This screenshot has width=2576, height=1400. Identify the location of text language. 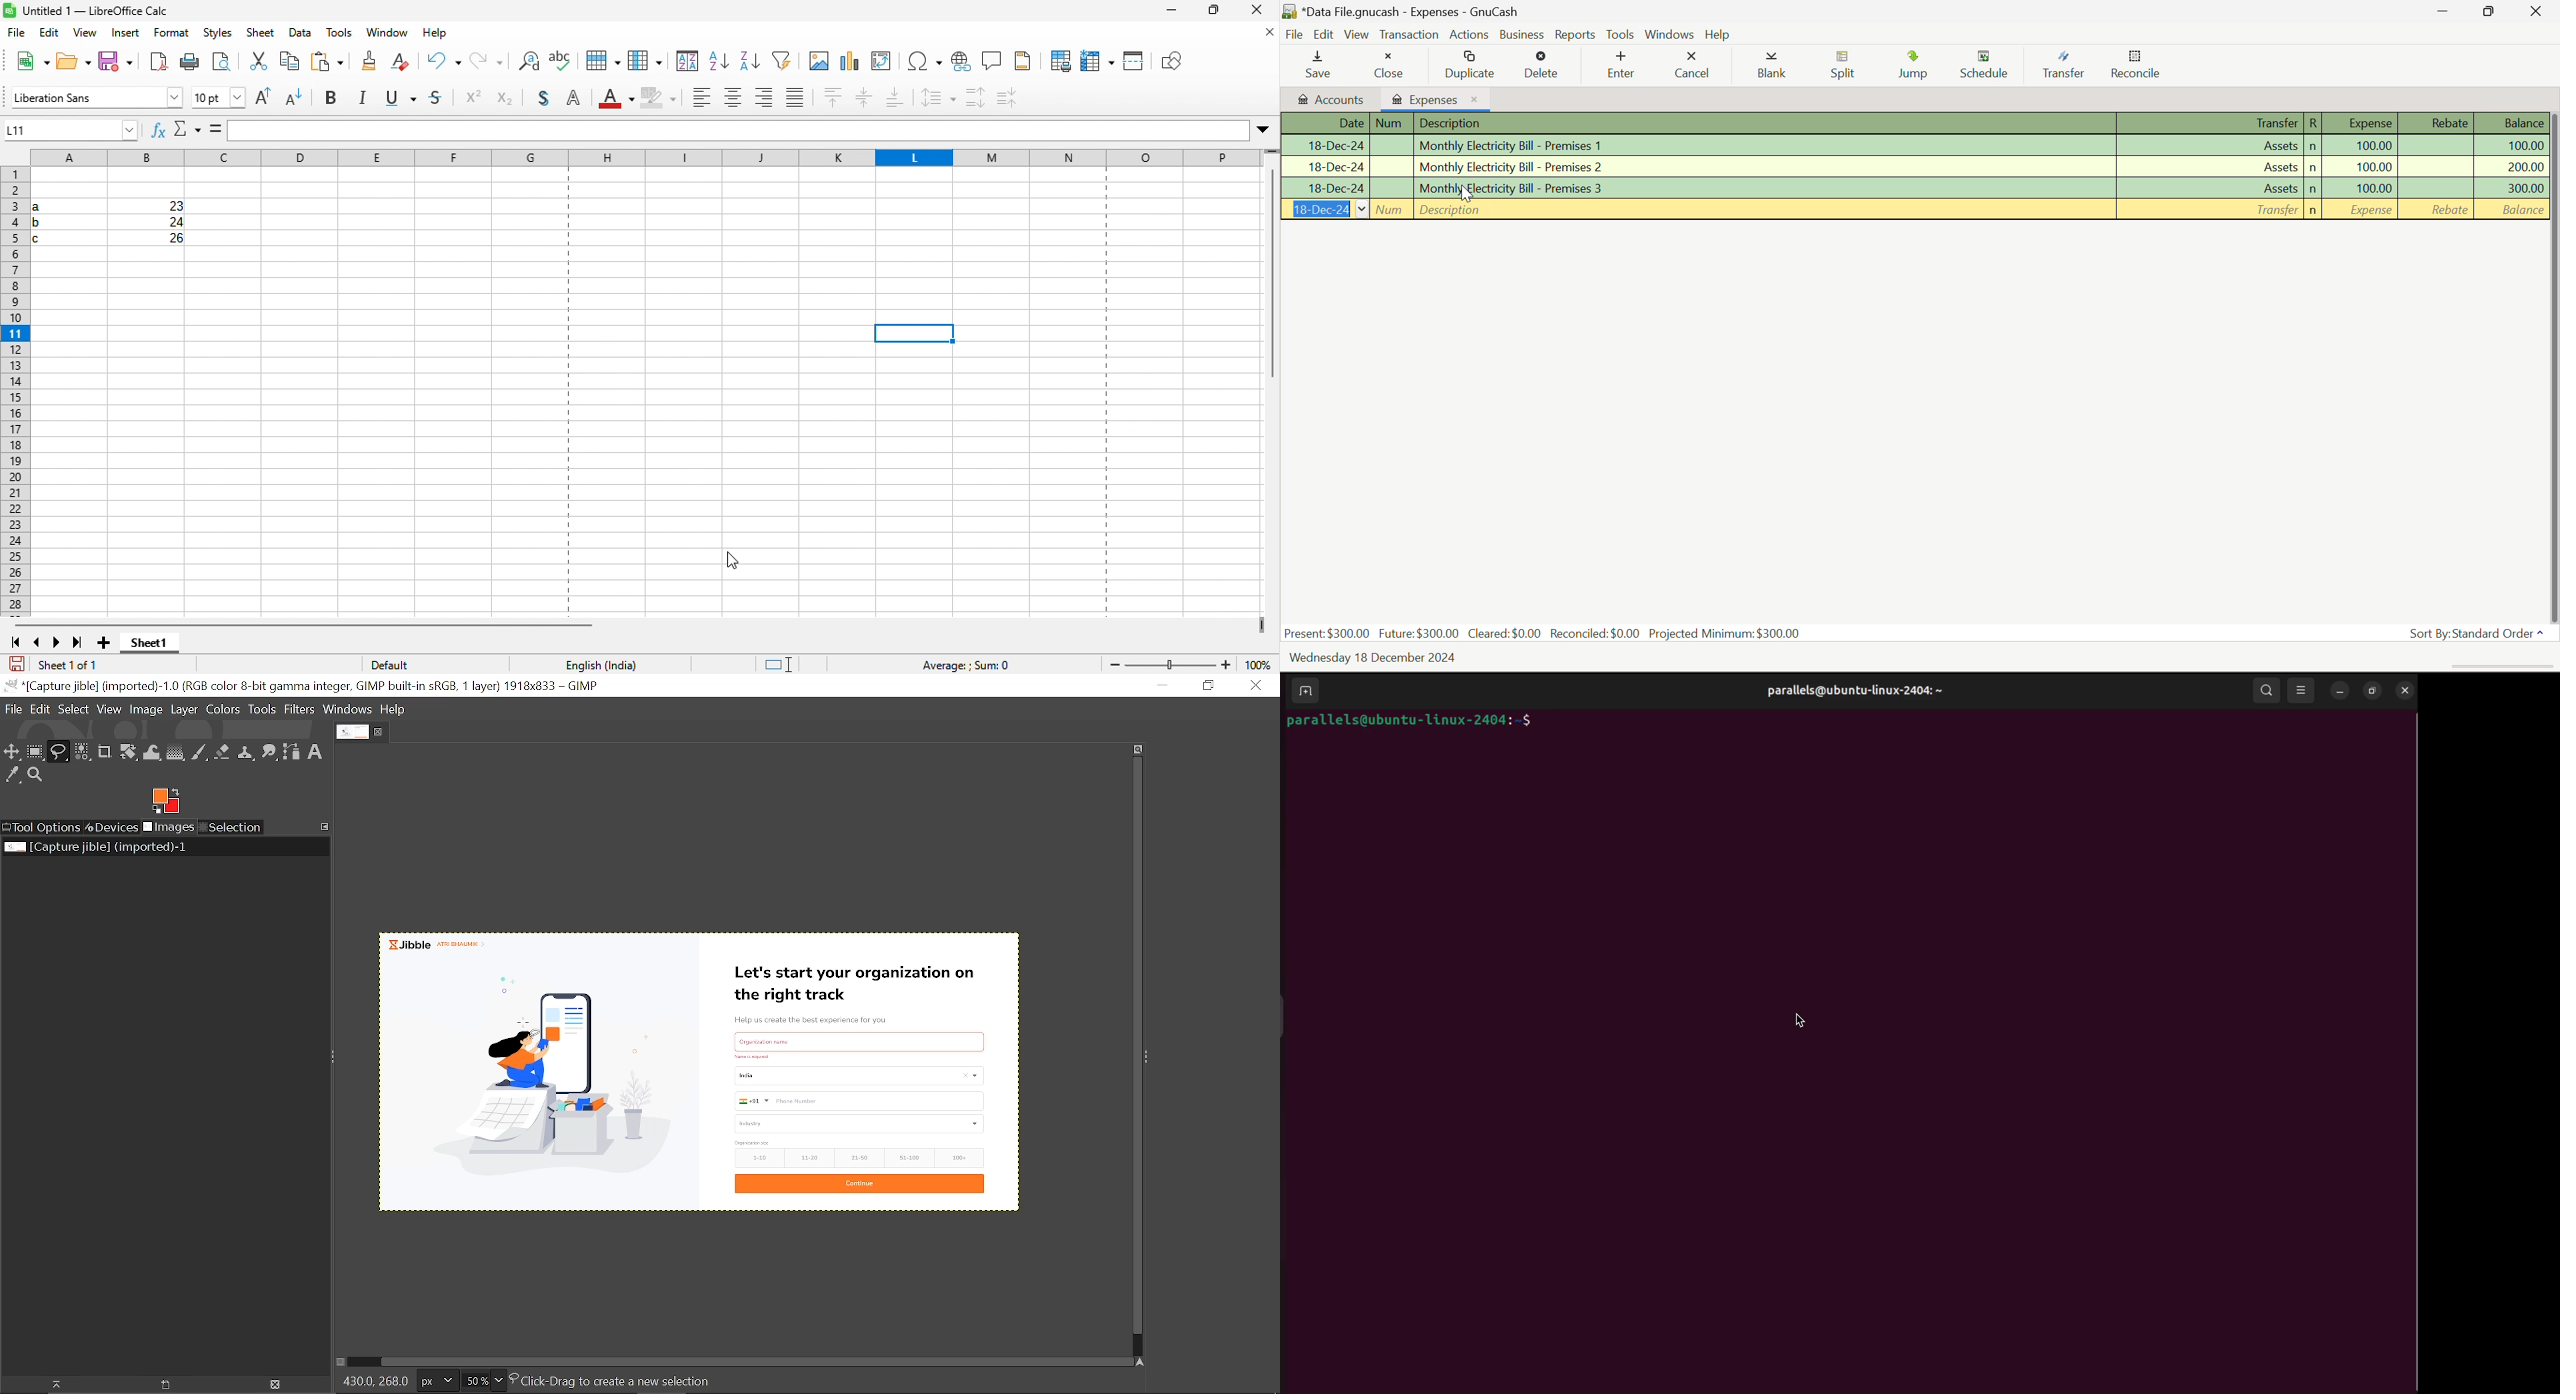
(611, 663).